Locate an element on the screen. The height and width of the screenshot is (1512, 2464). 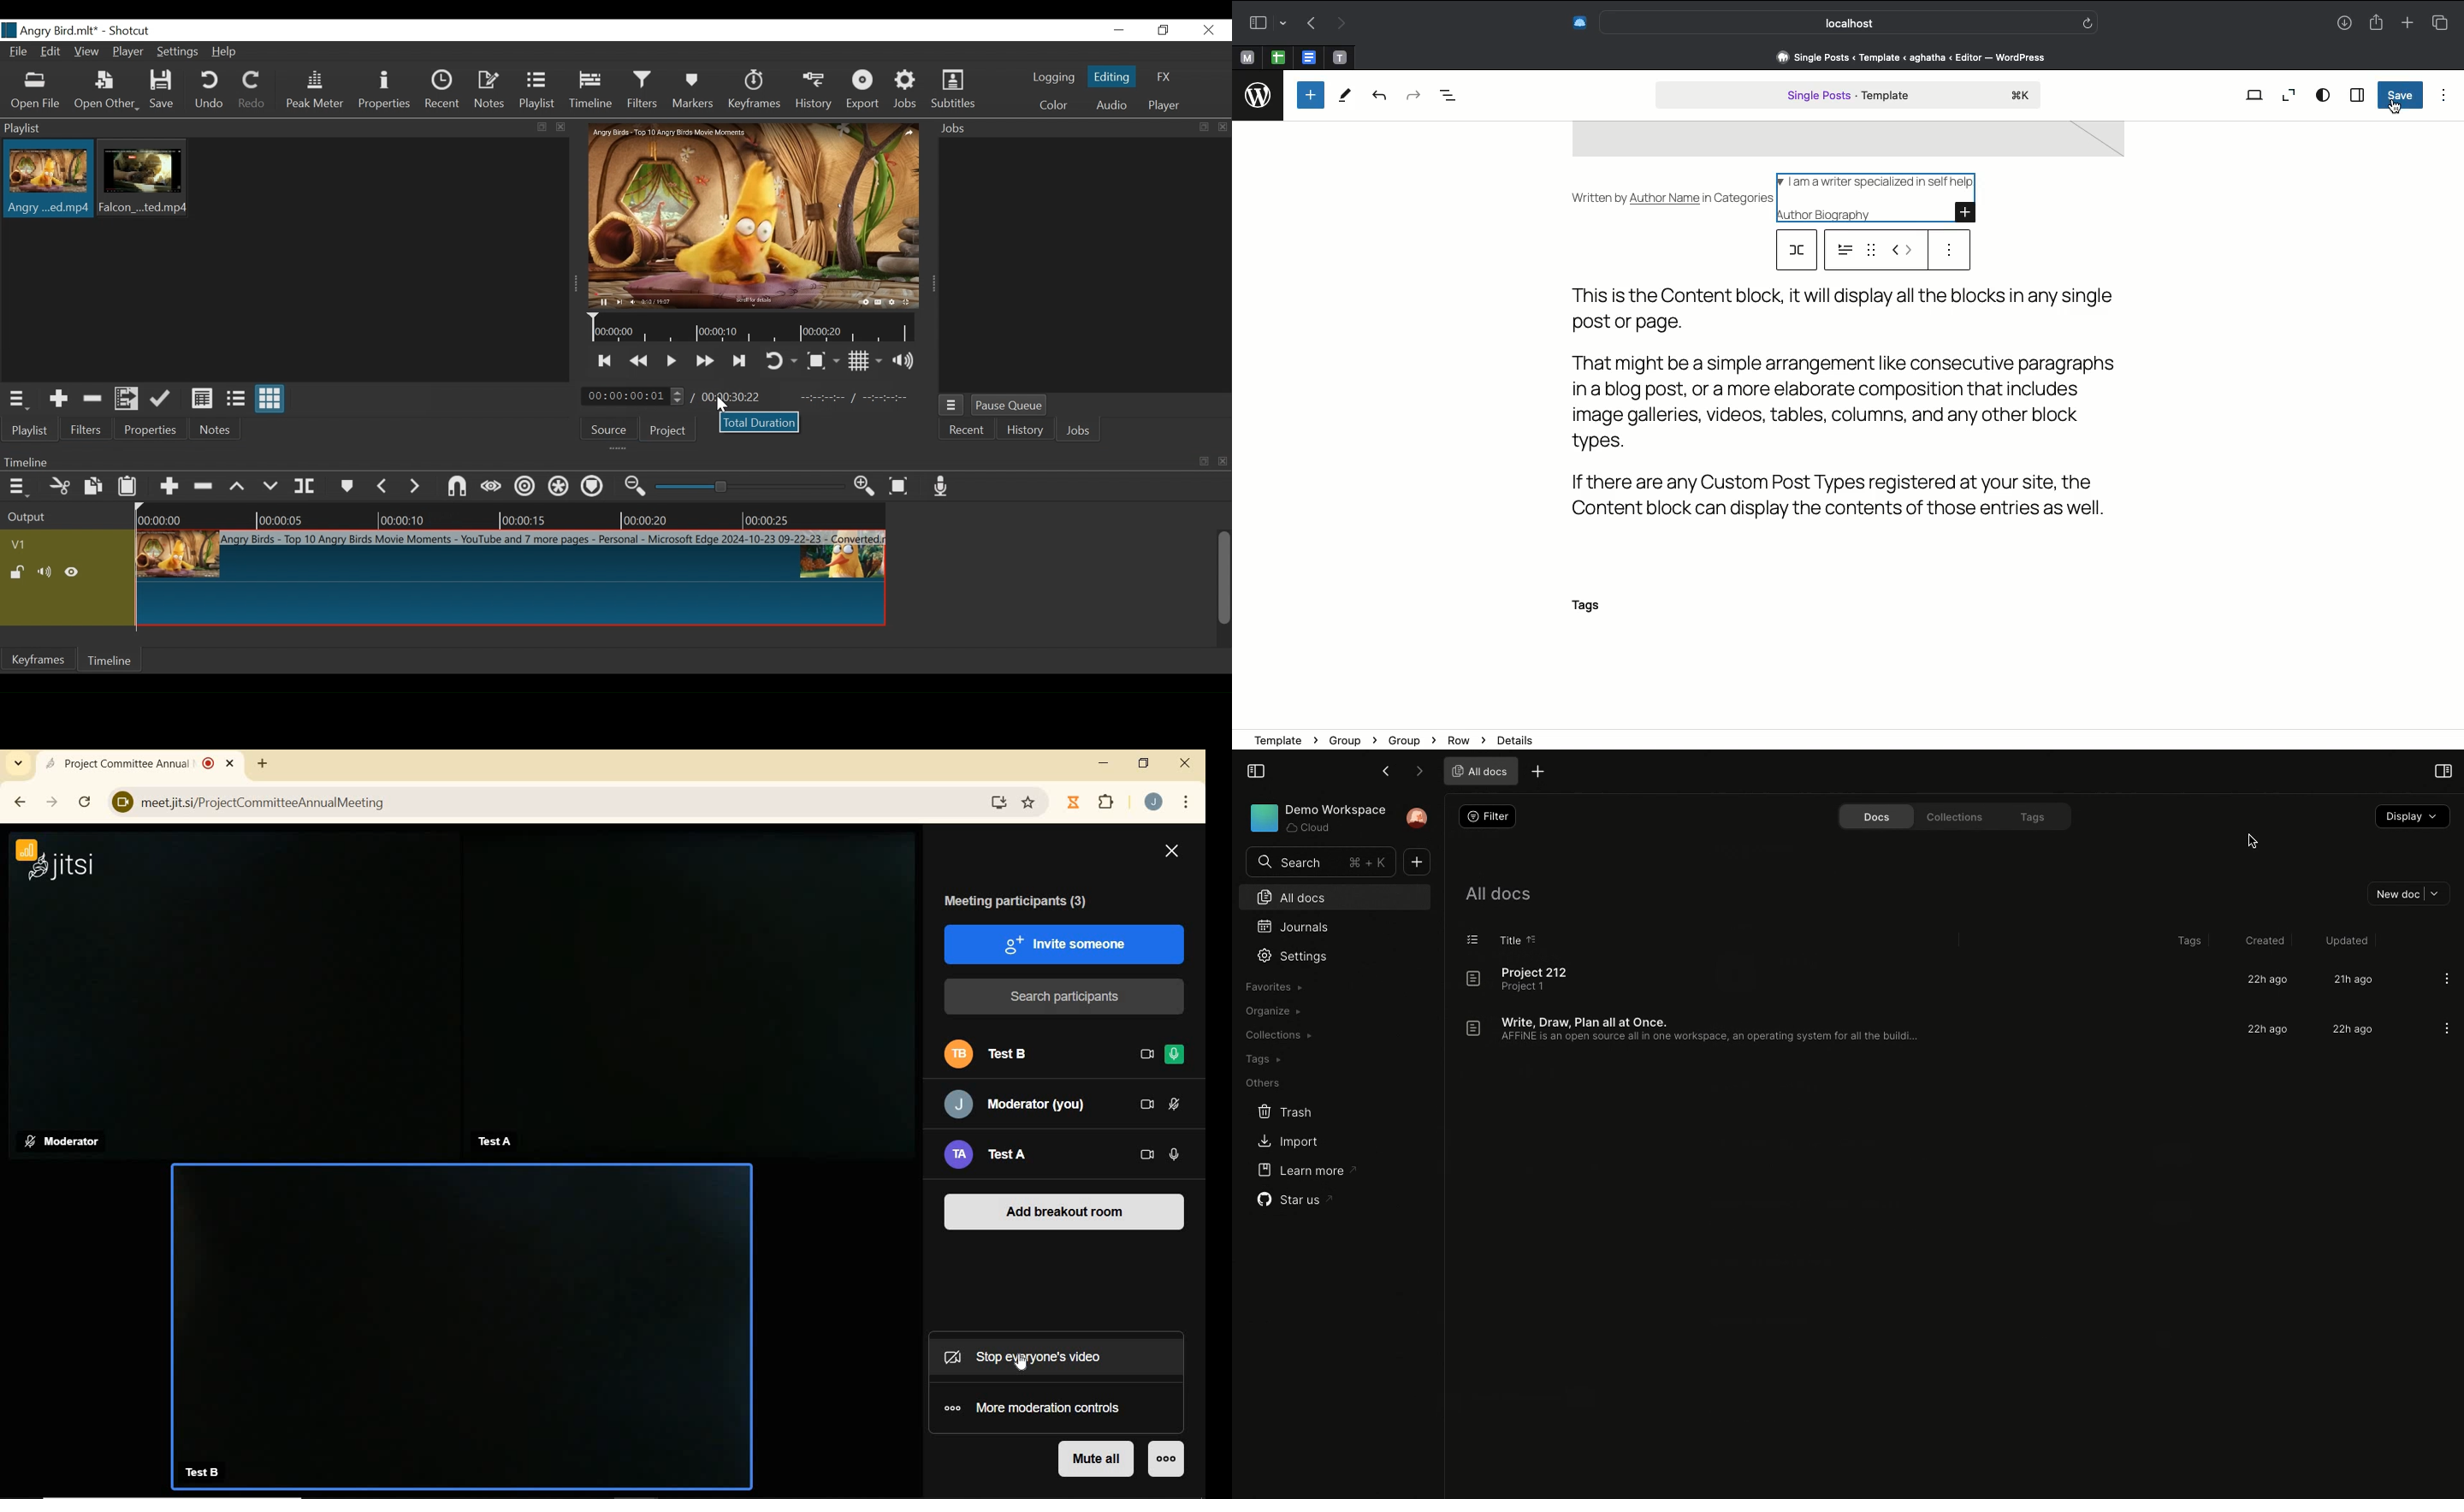
CLOSE is located at coordinates (1172, 854).